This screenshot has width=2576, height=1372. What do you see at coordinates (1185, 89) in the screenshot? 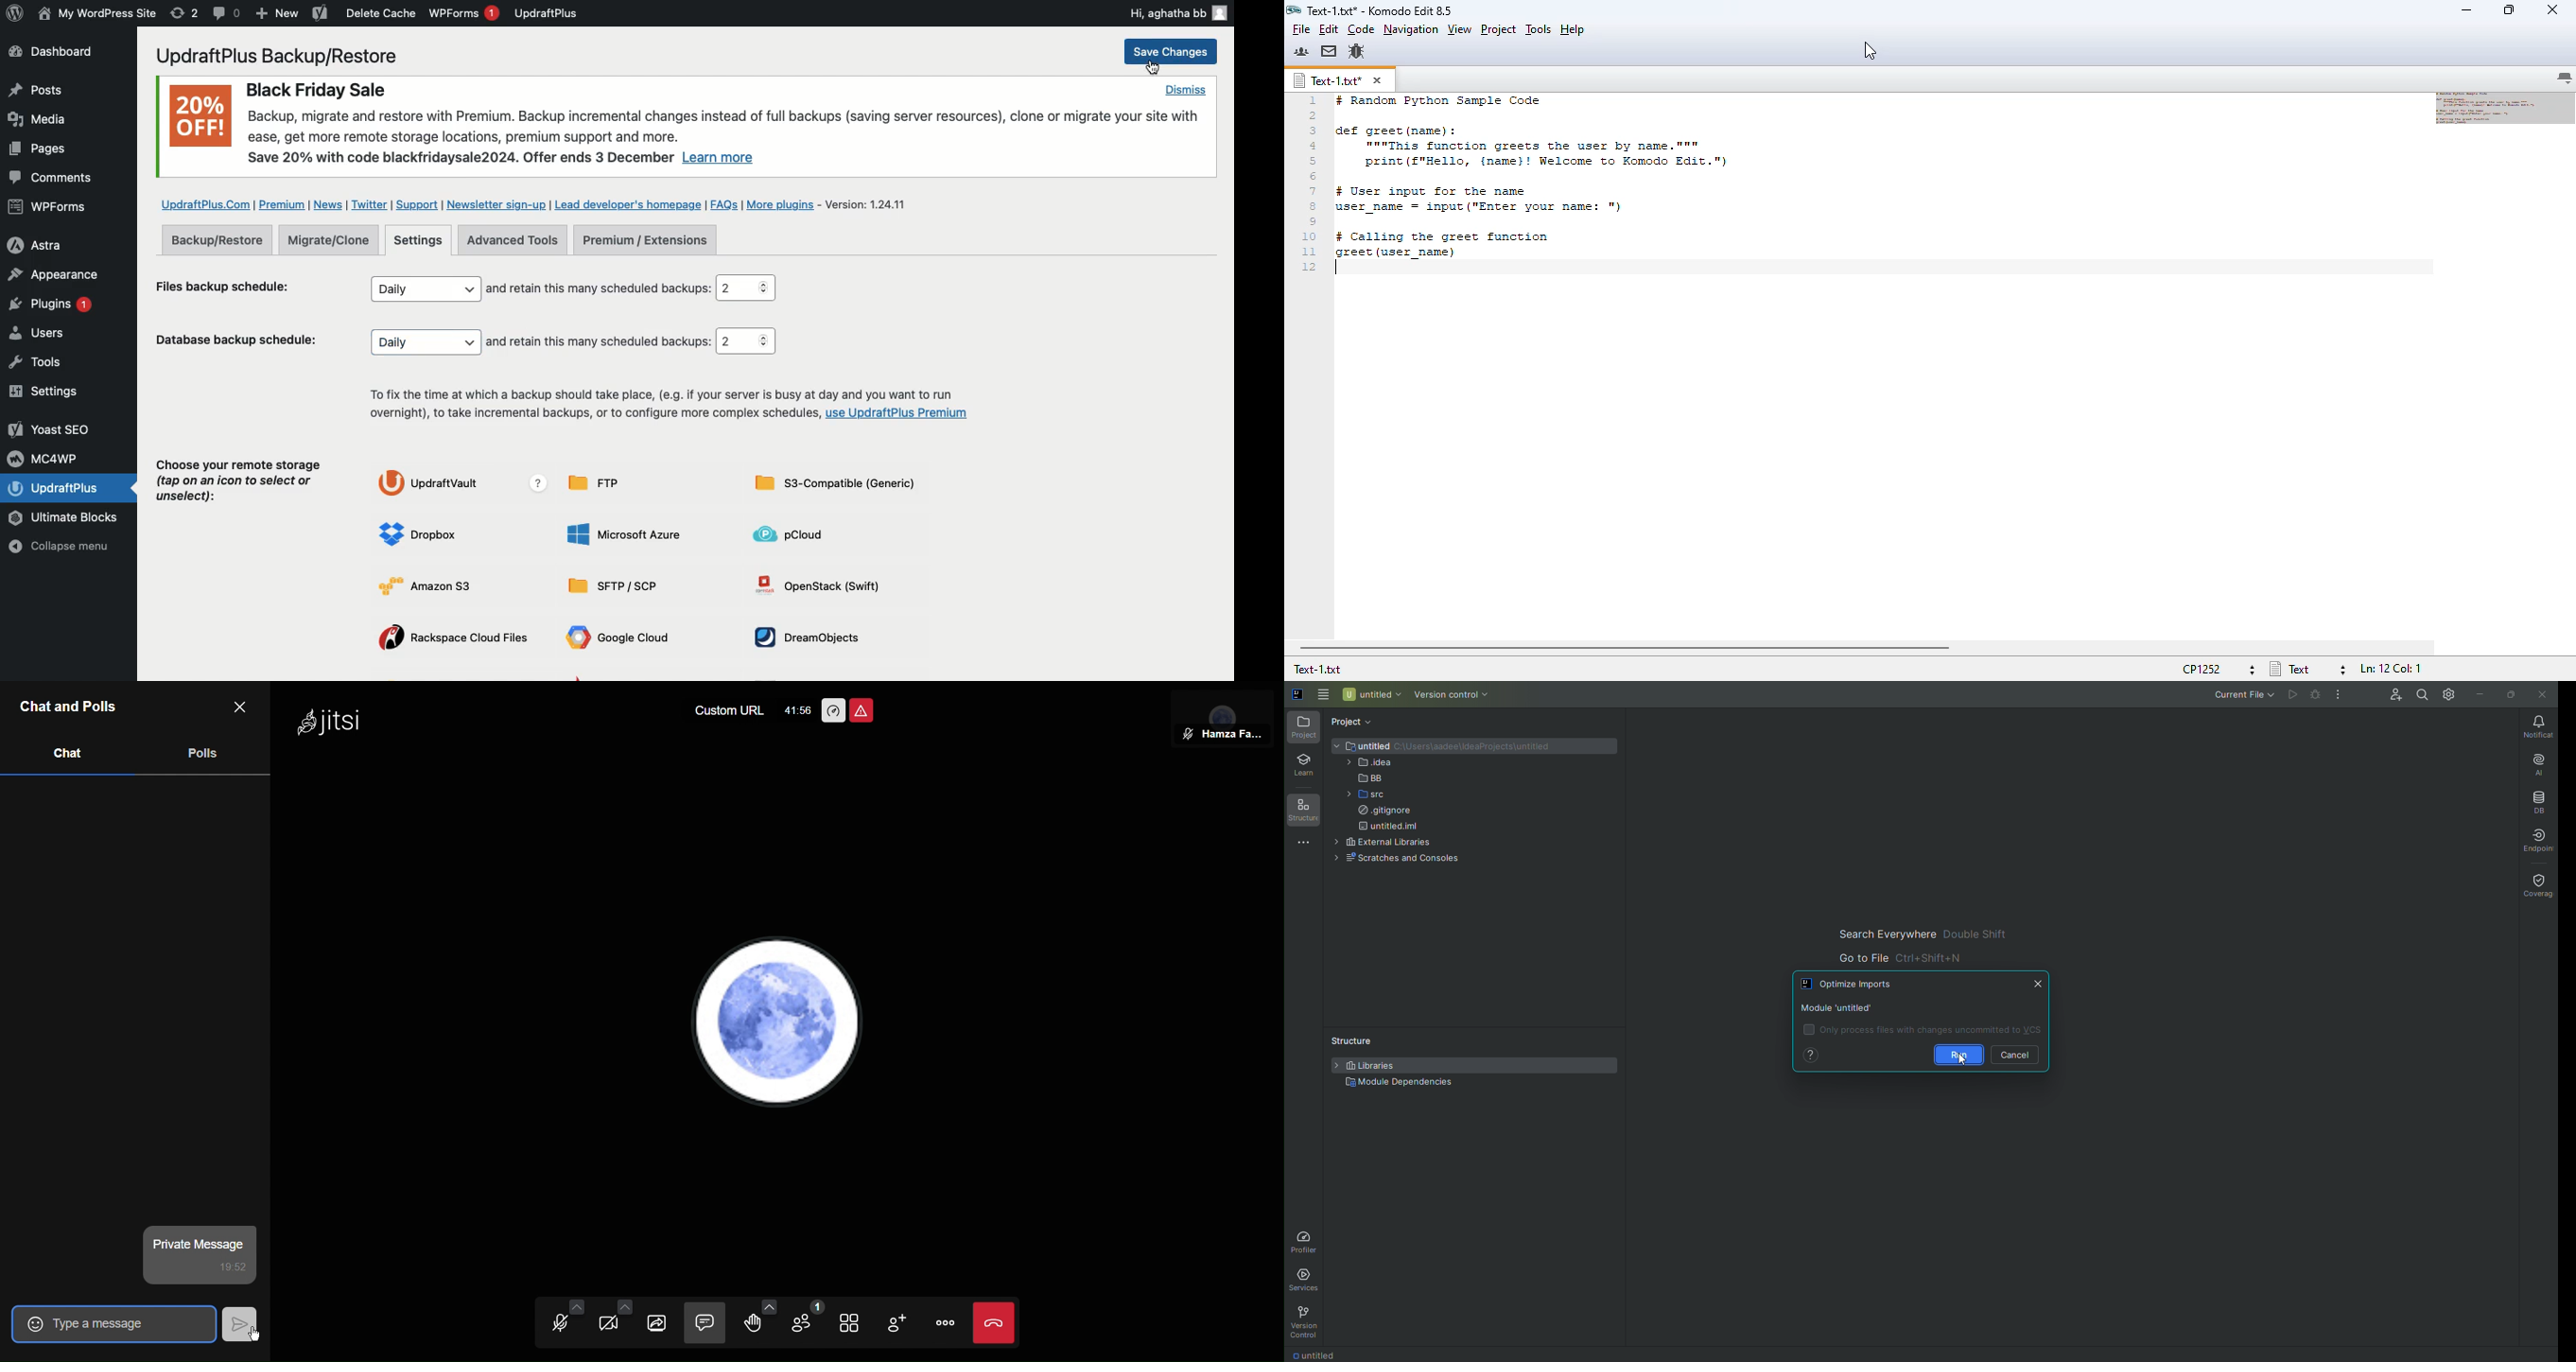
I see `Dismiss` at bounding box center [1185, 89].